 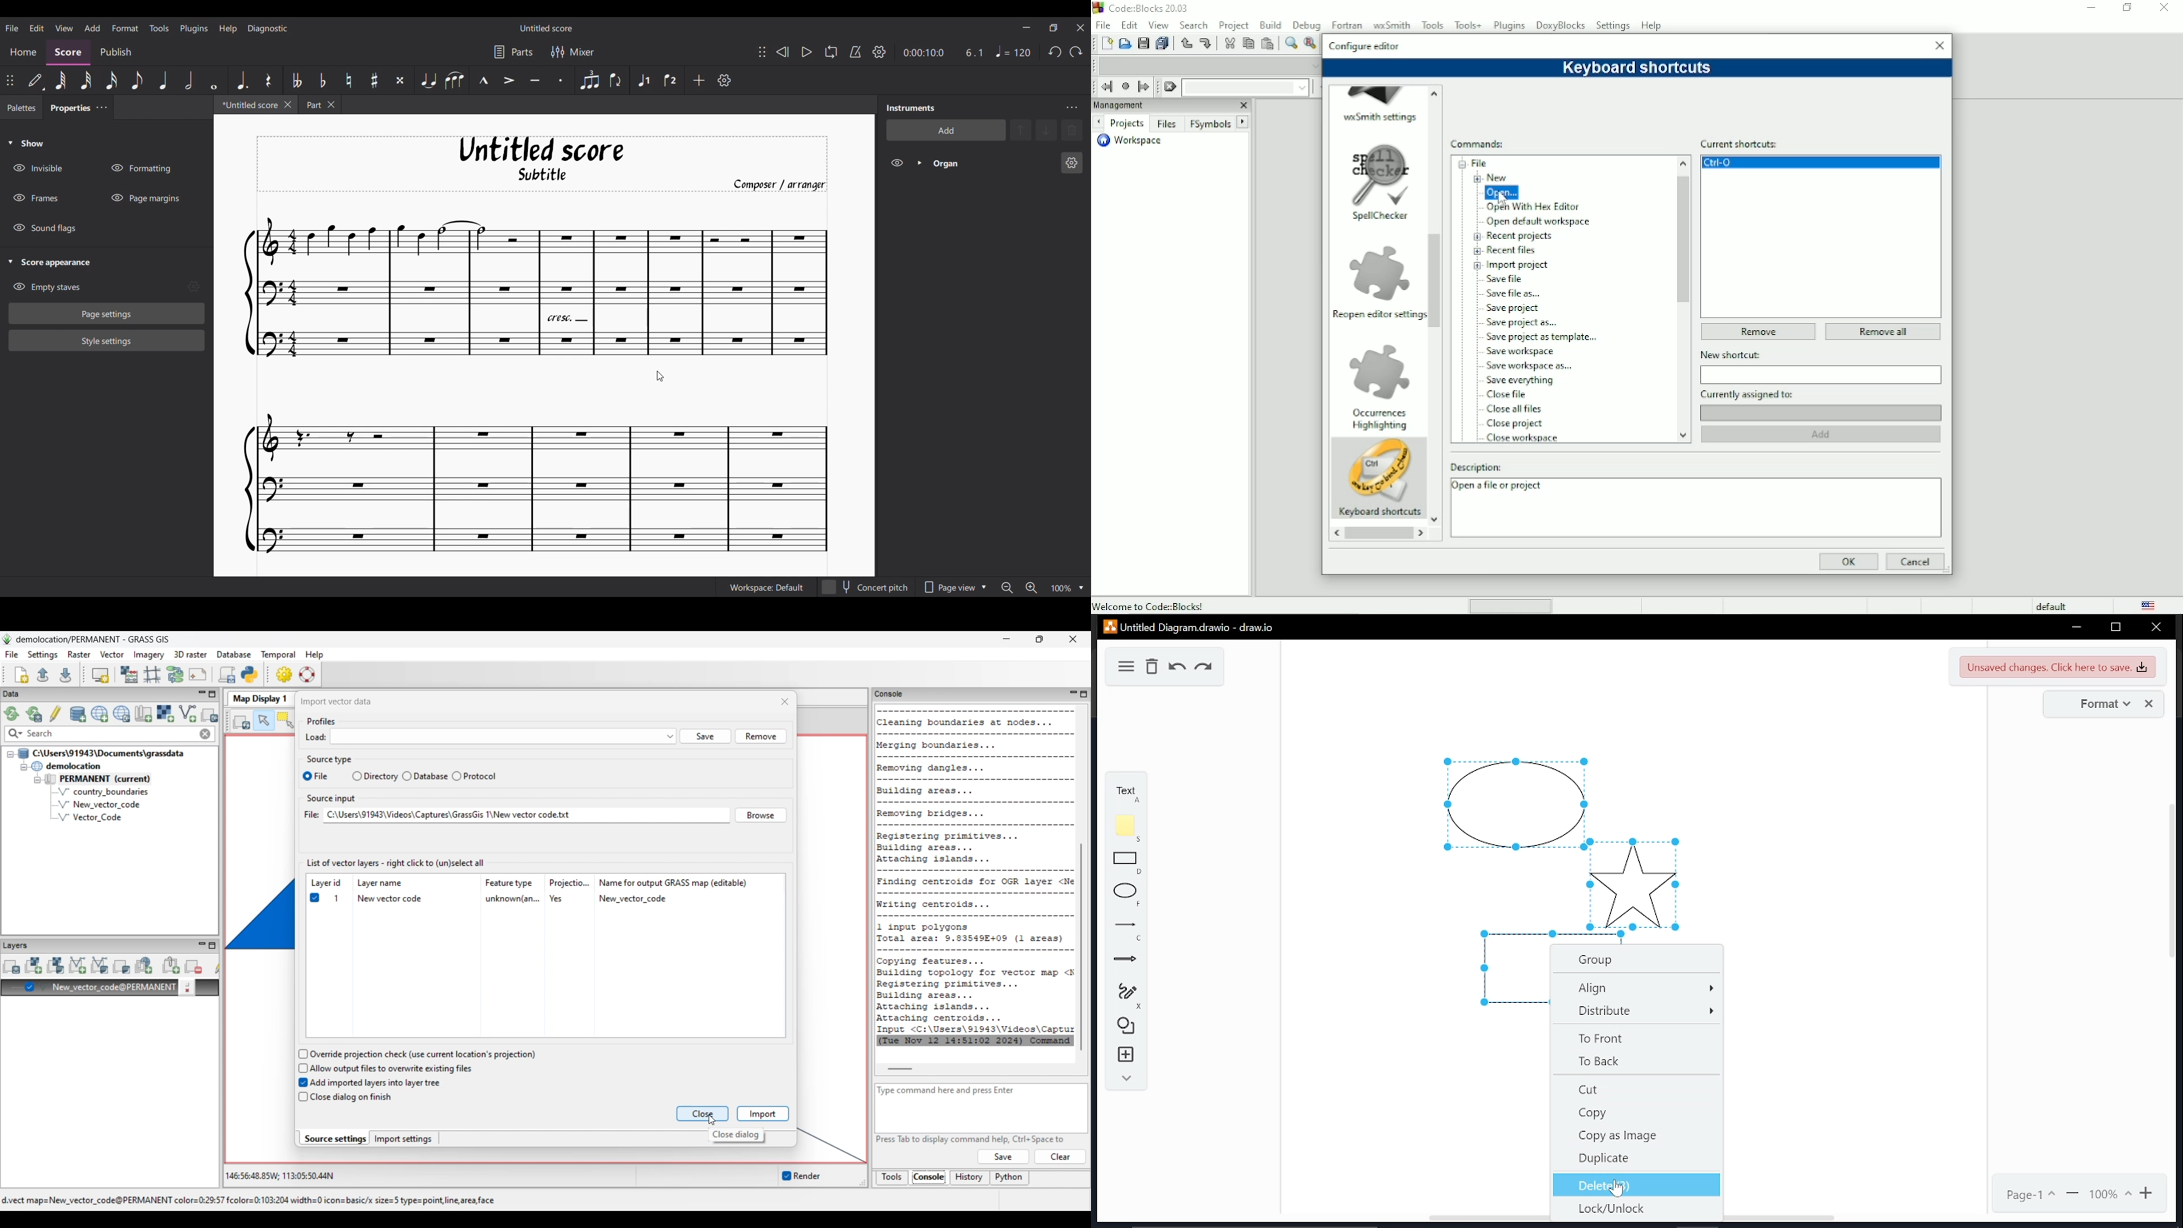 What do you see at coordinates (671, 80) in the screenshot?
I see `Voice 2` at bounding box center [671, 80].